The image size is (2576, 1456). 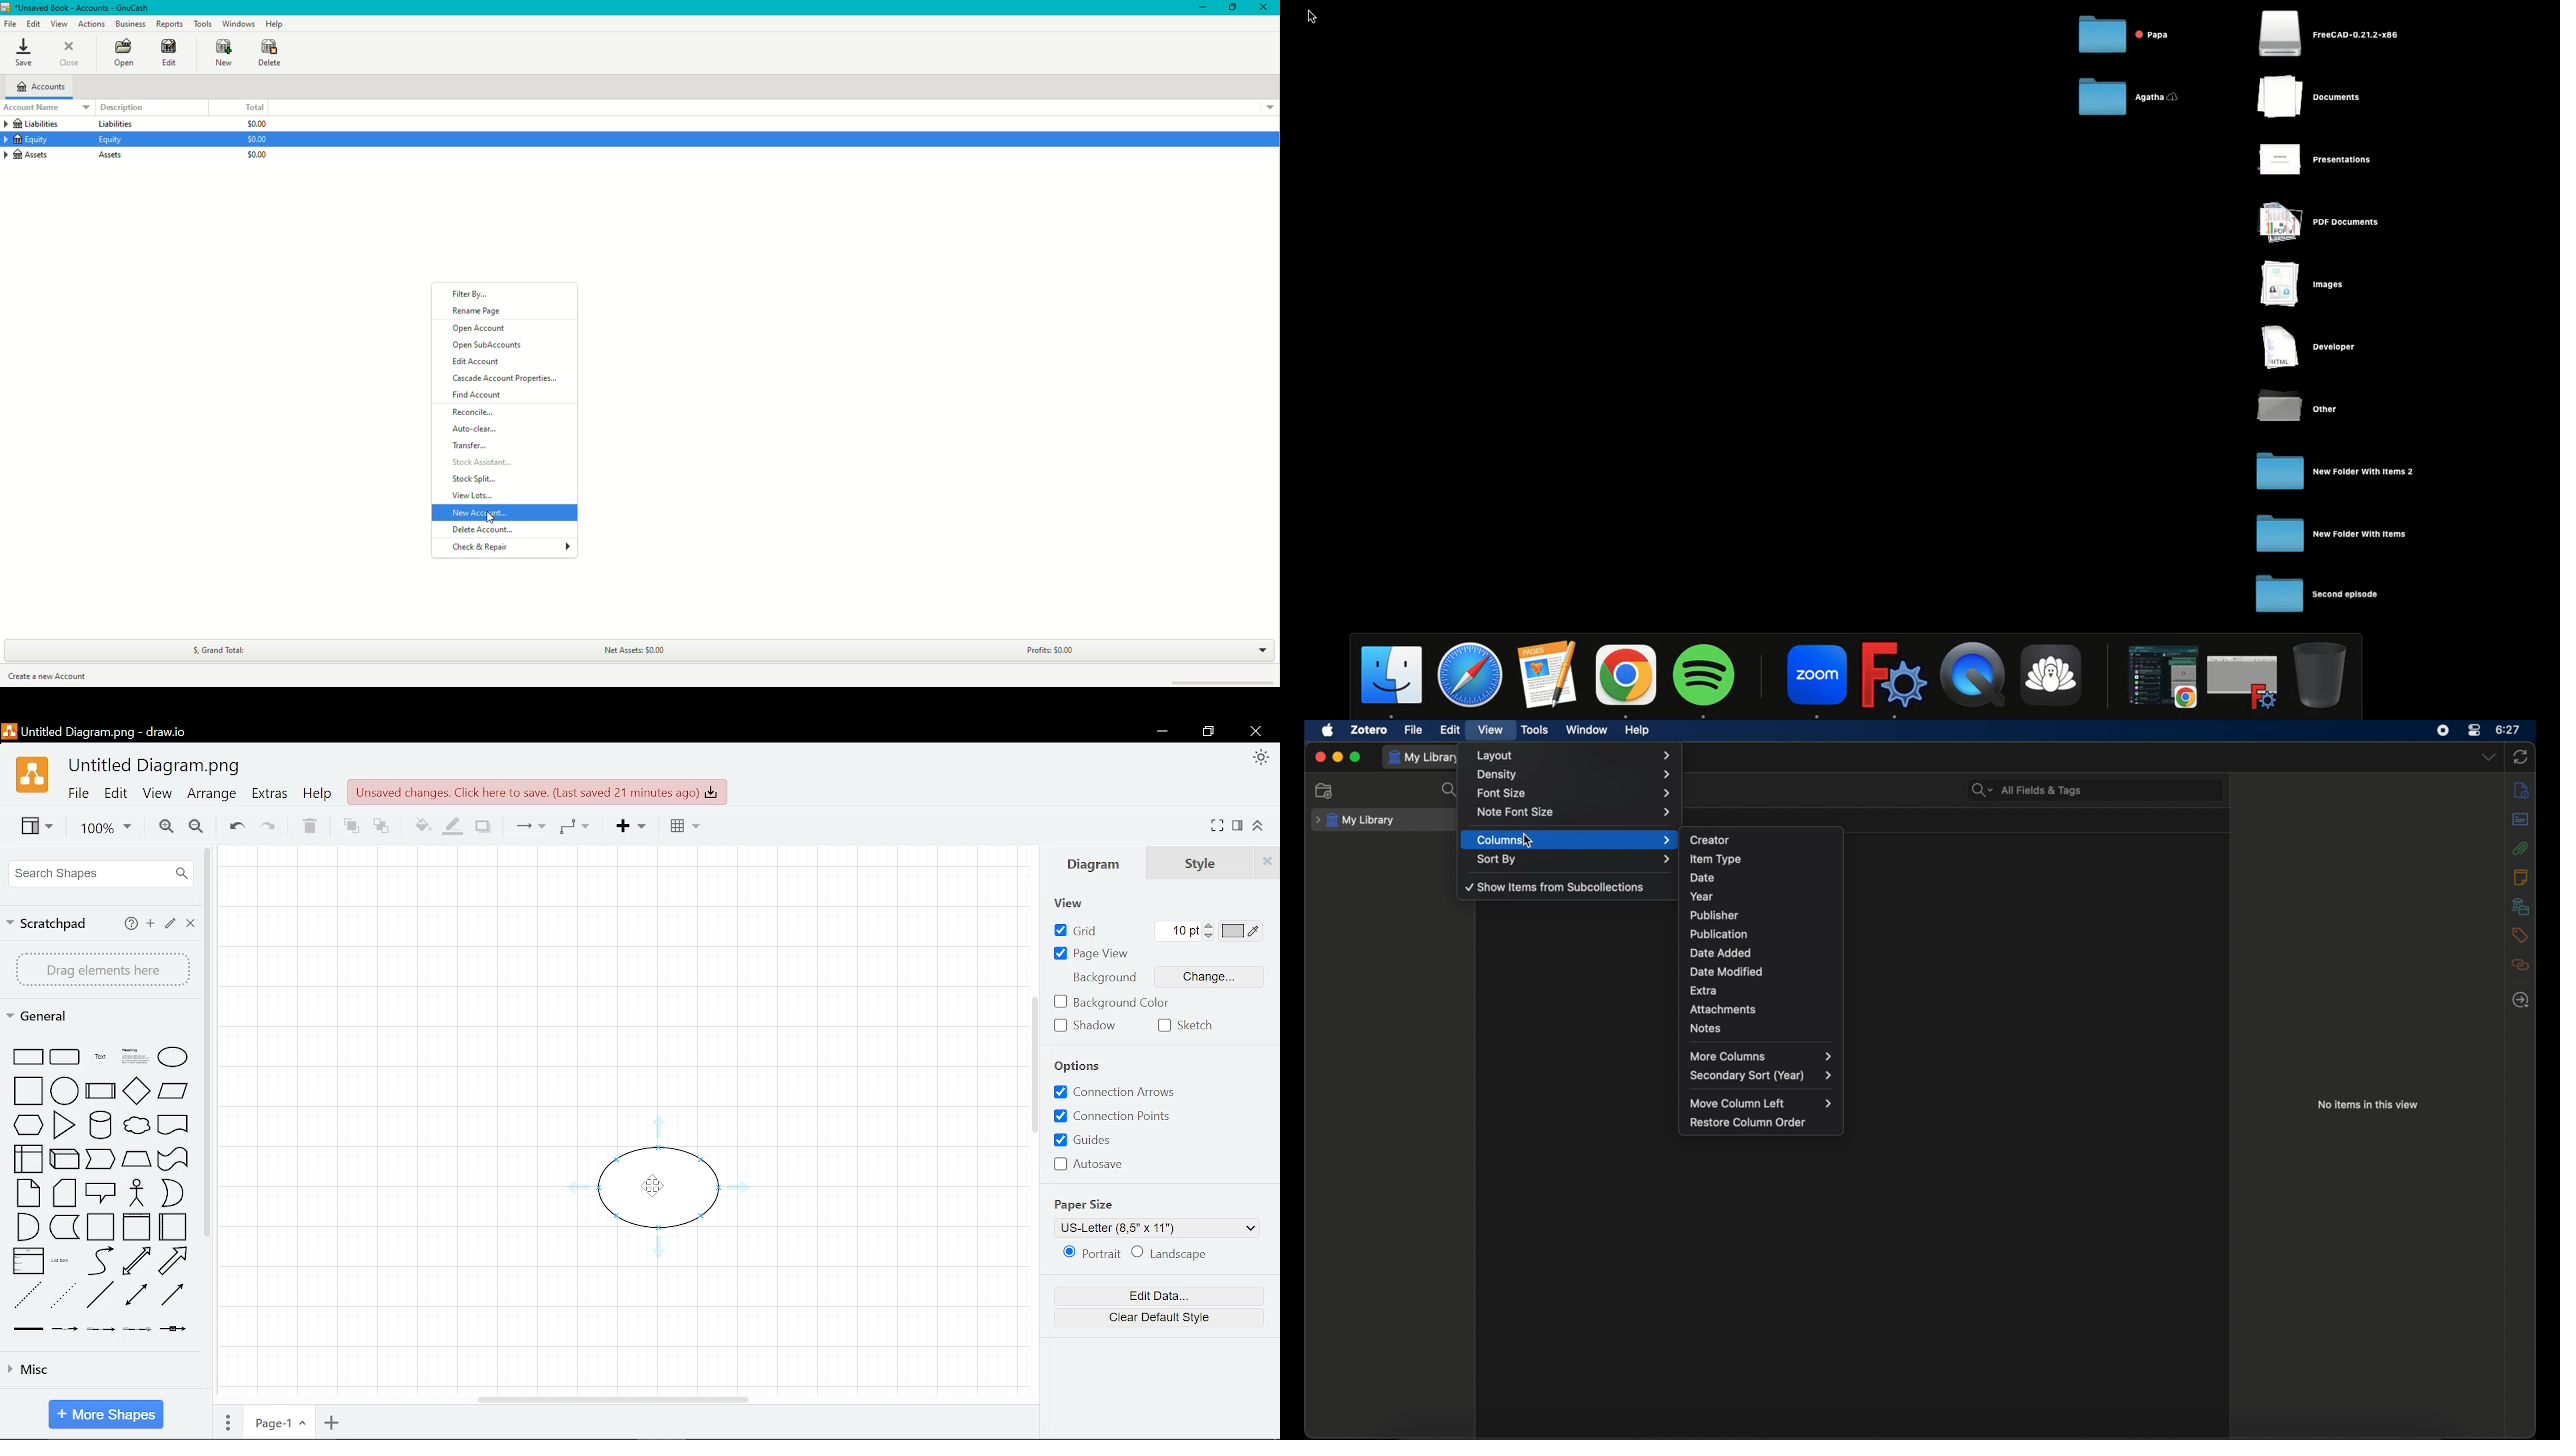 I want to click on Click here to save, so click(x=539, y=792).